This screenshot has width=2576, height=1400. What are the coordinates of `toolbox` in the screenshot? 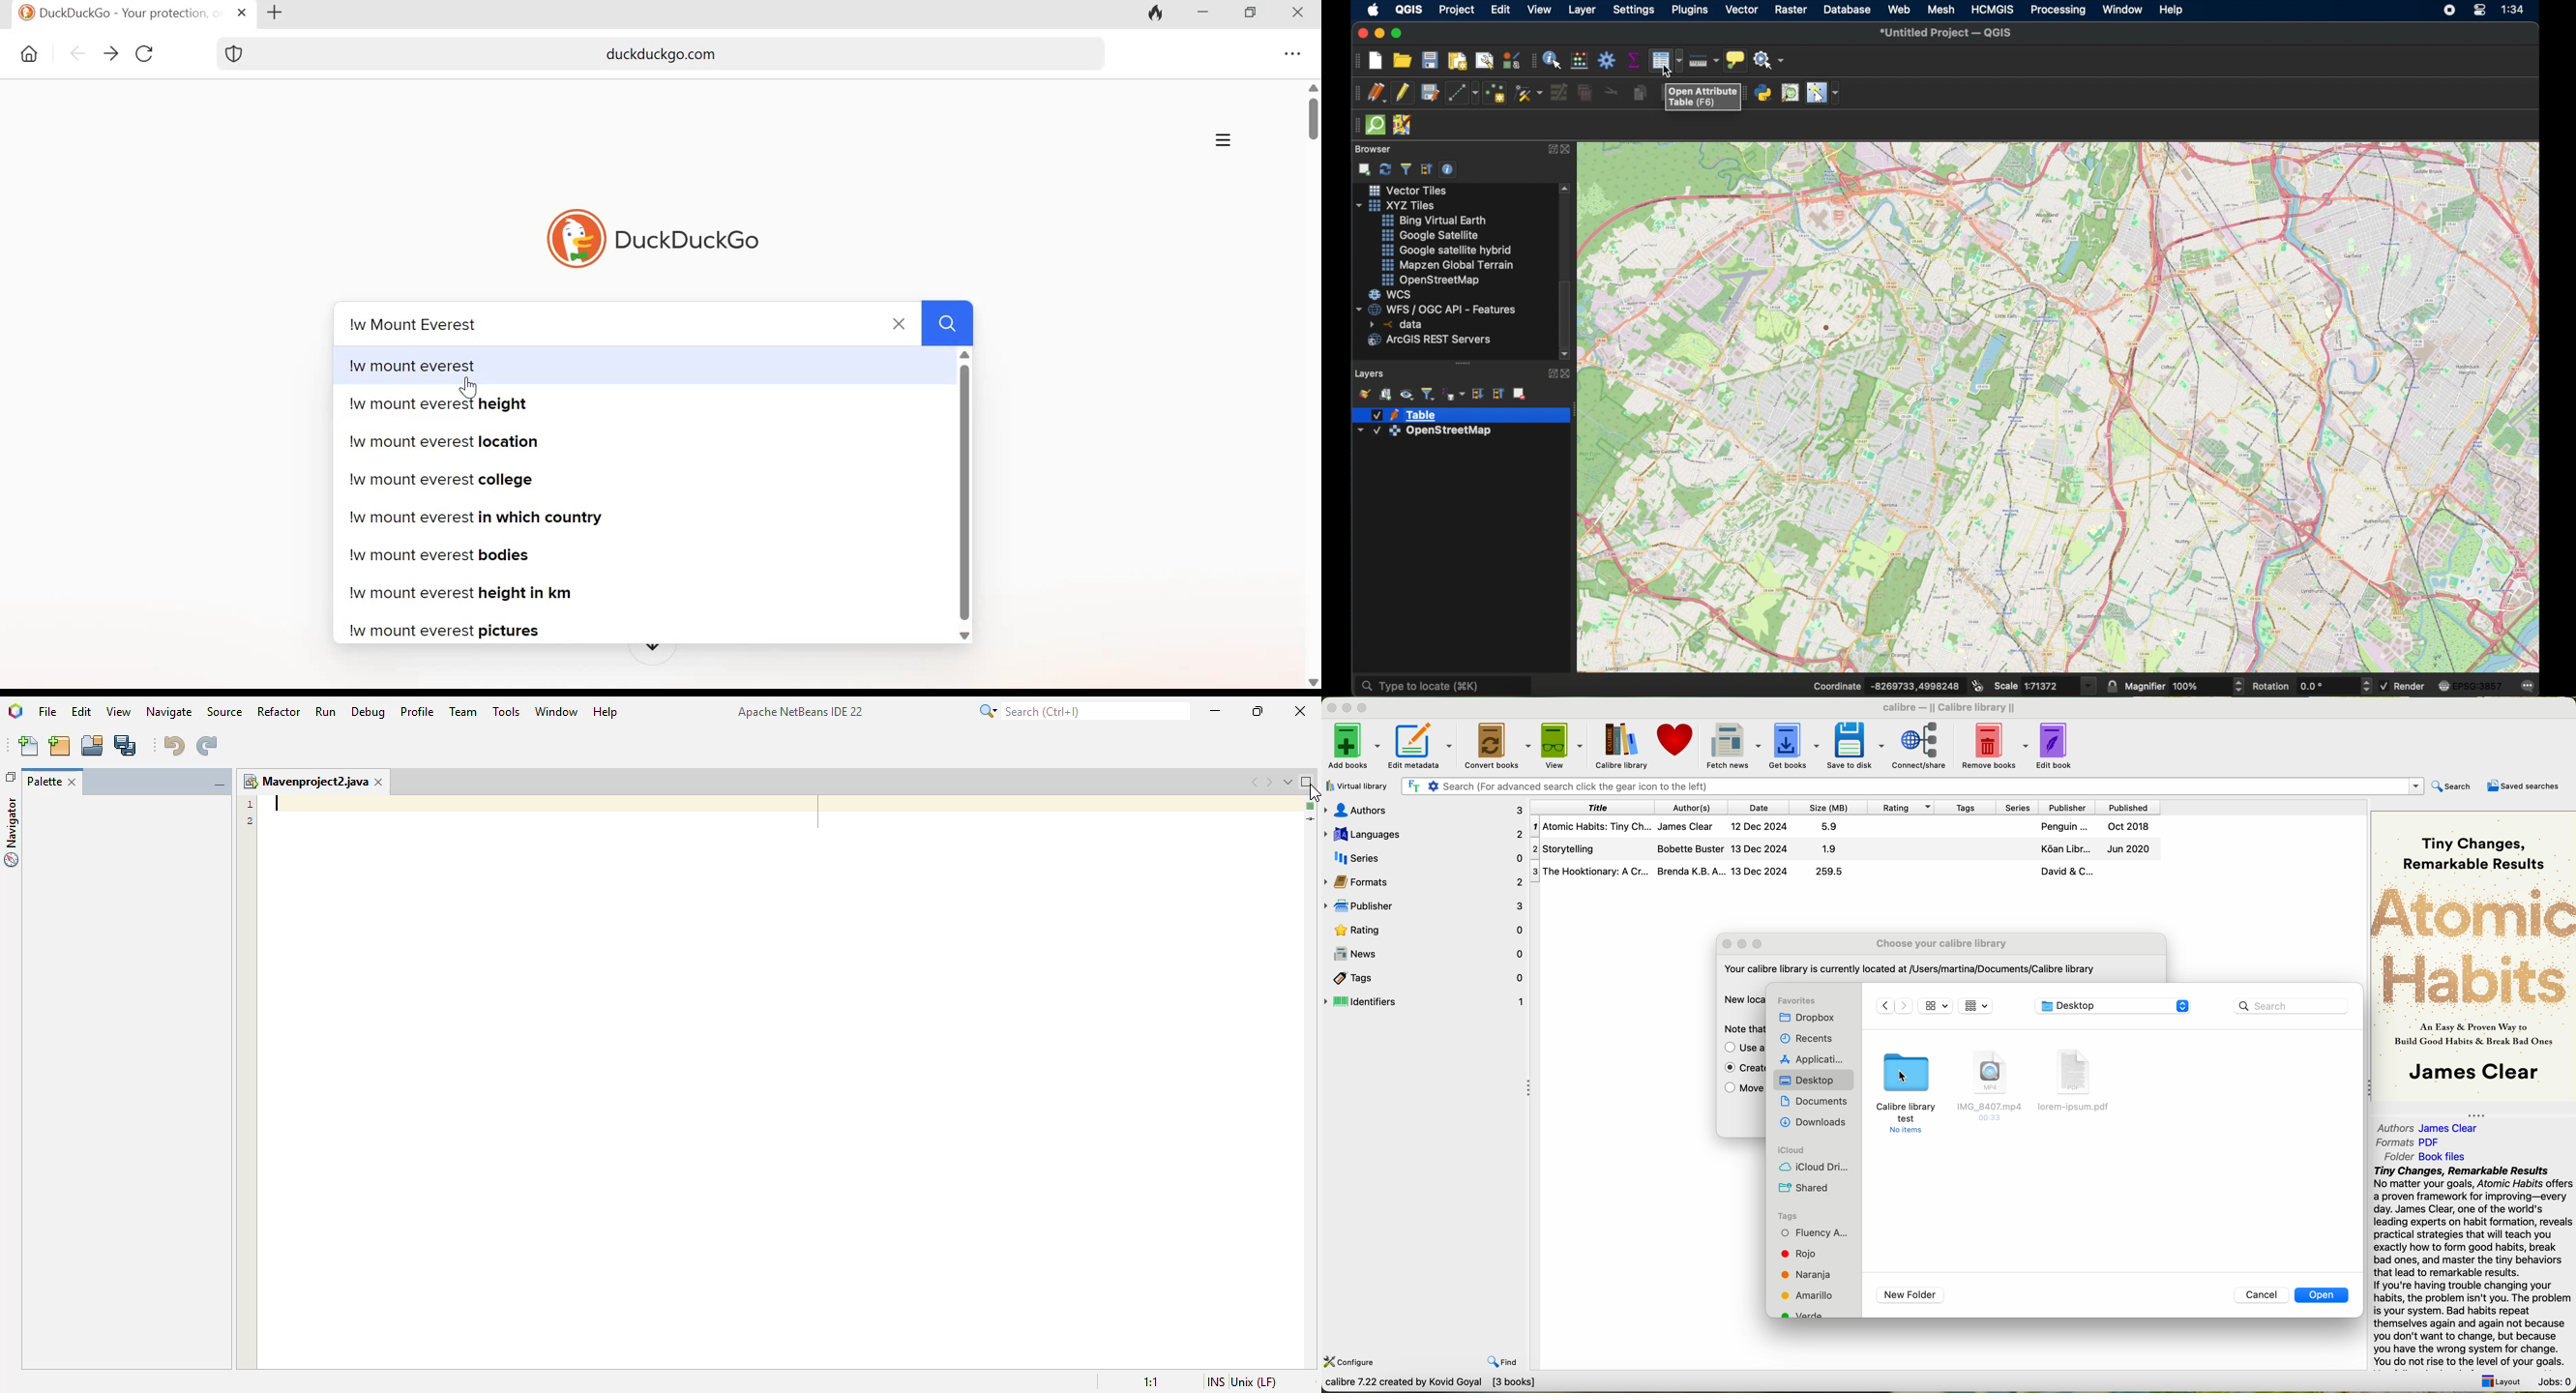 It's located at (1608, 61).